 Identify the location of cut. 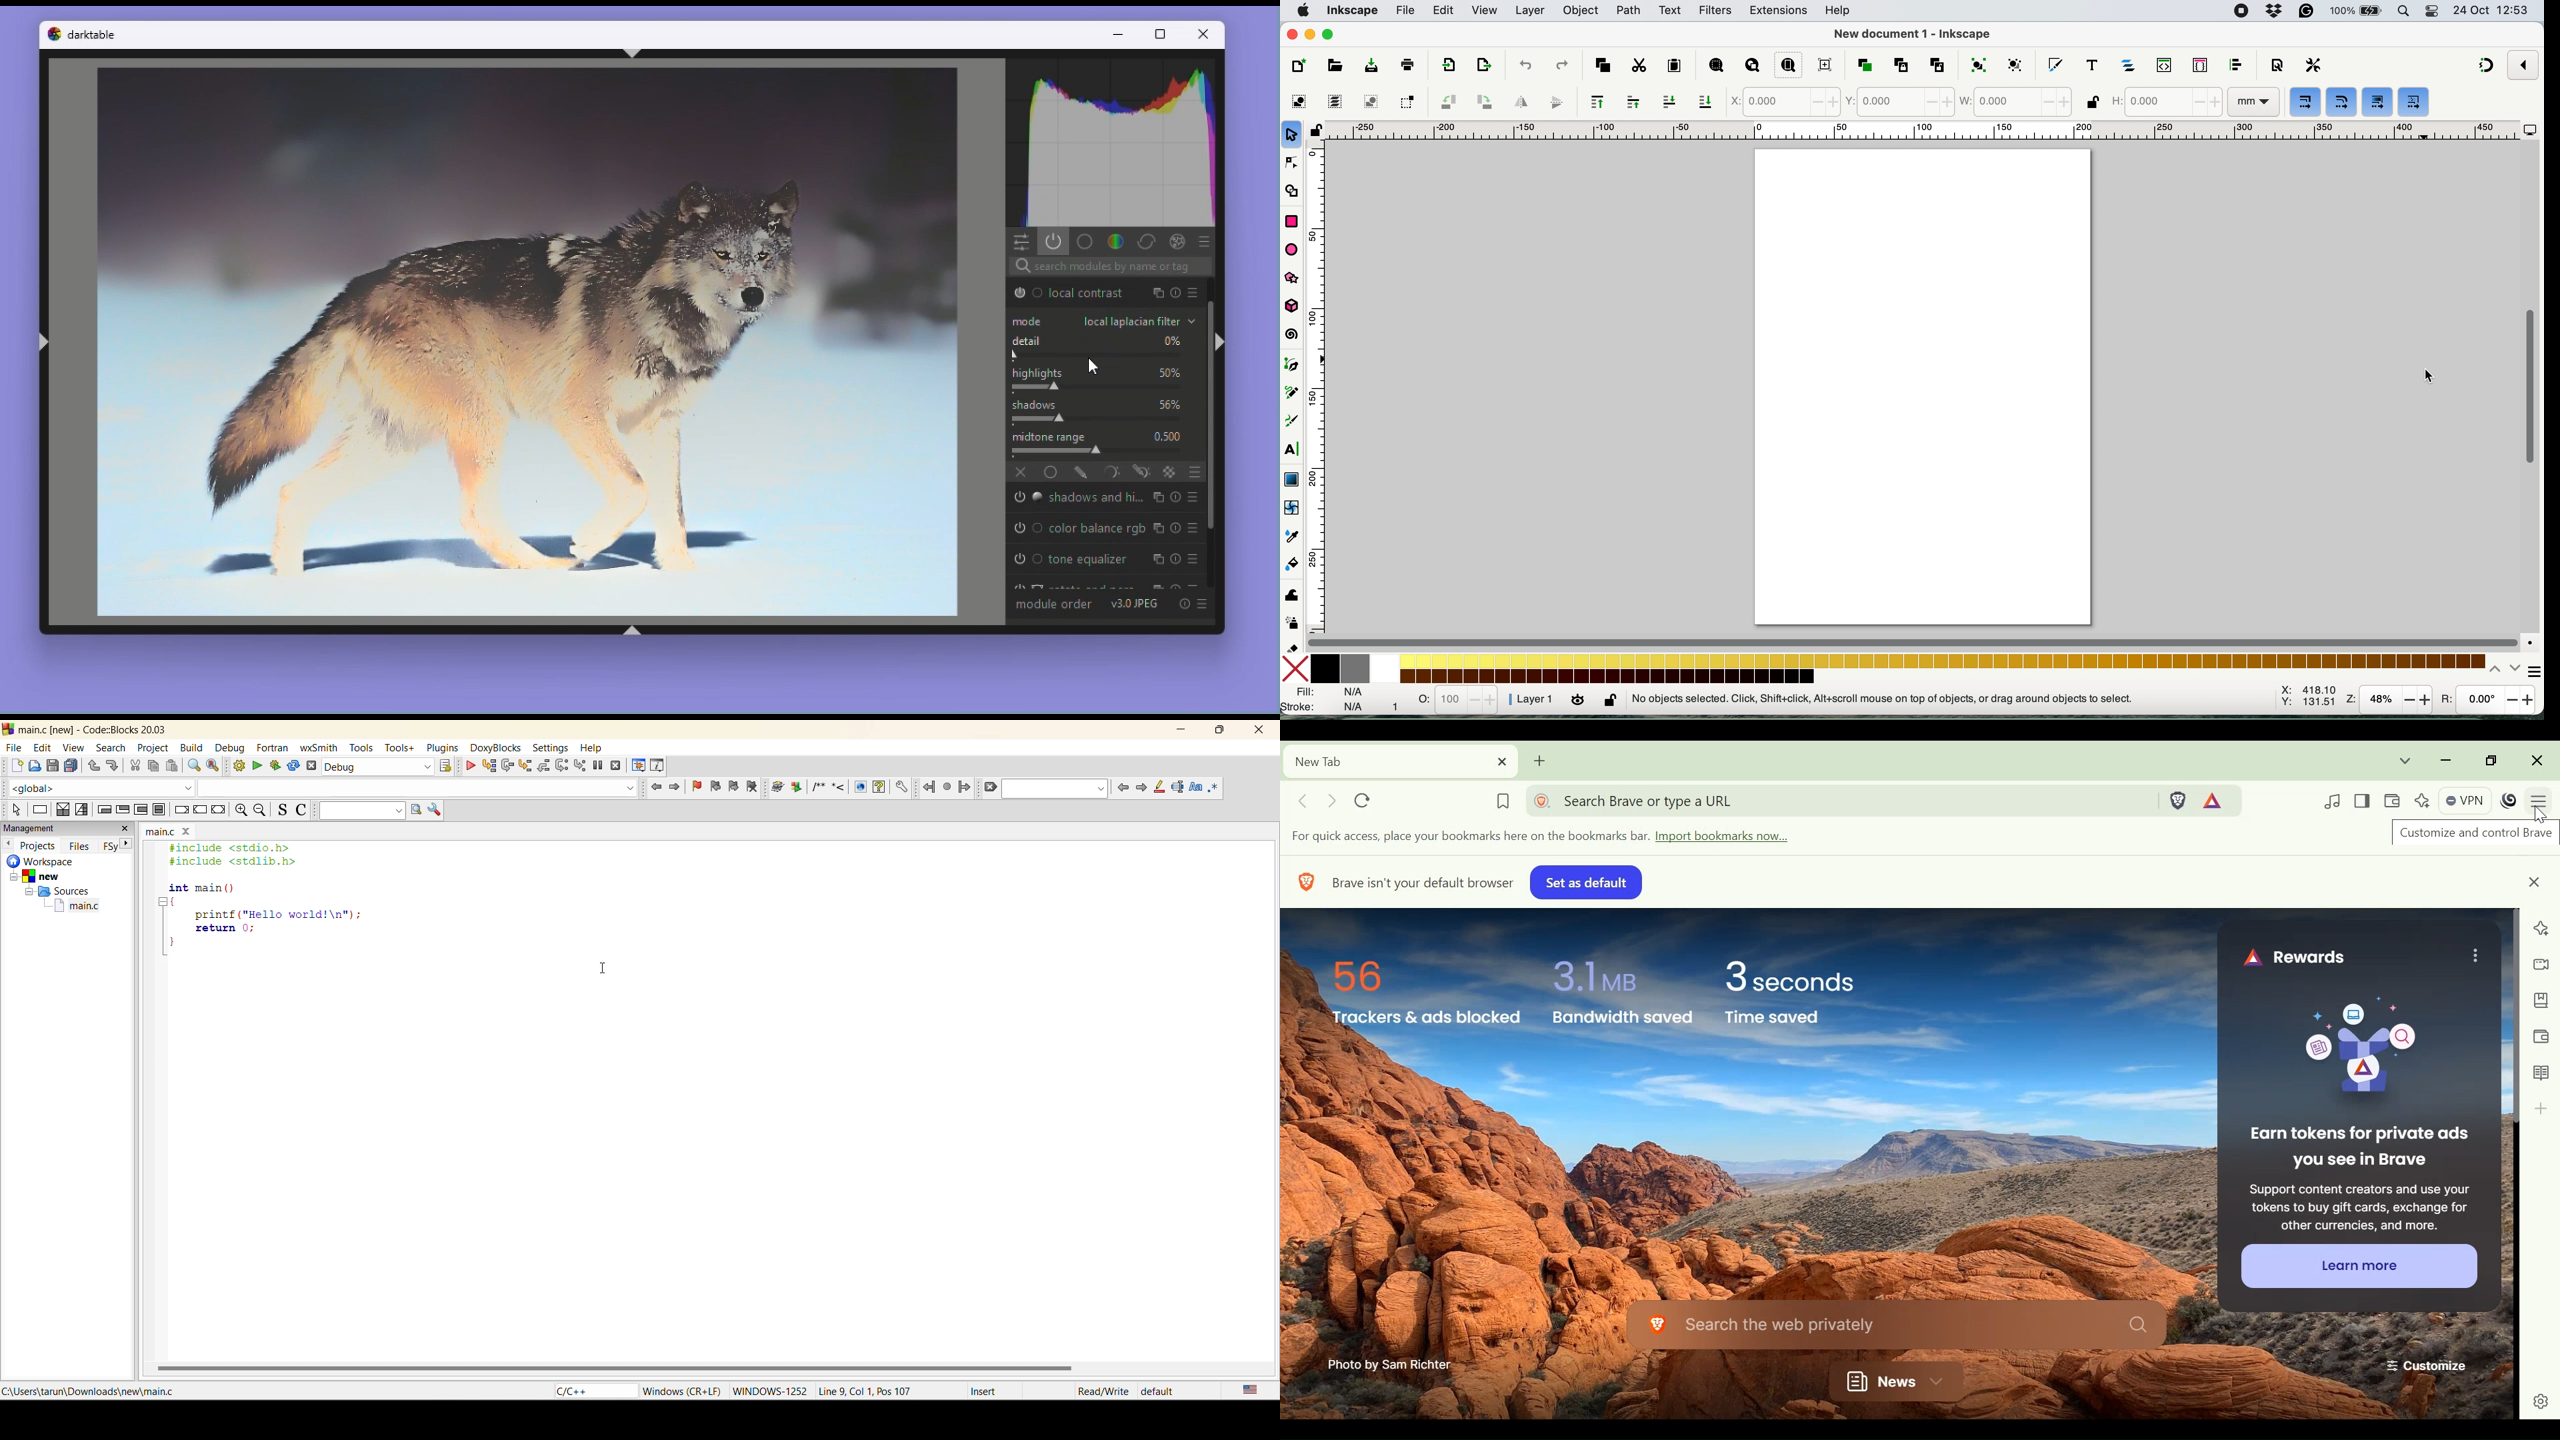
(135, 765).